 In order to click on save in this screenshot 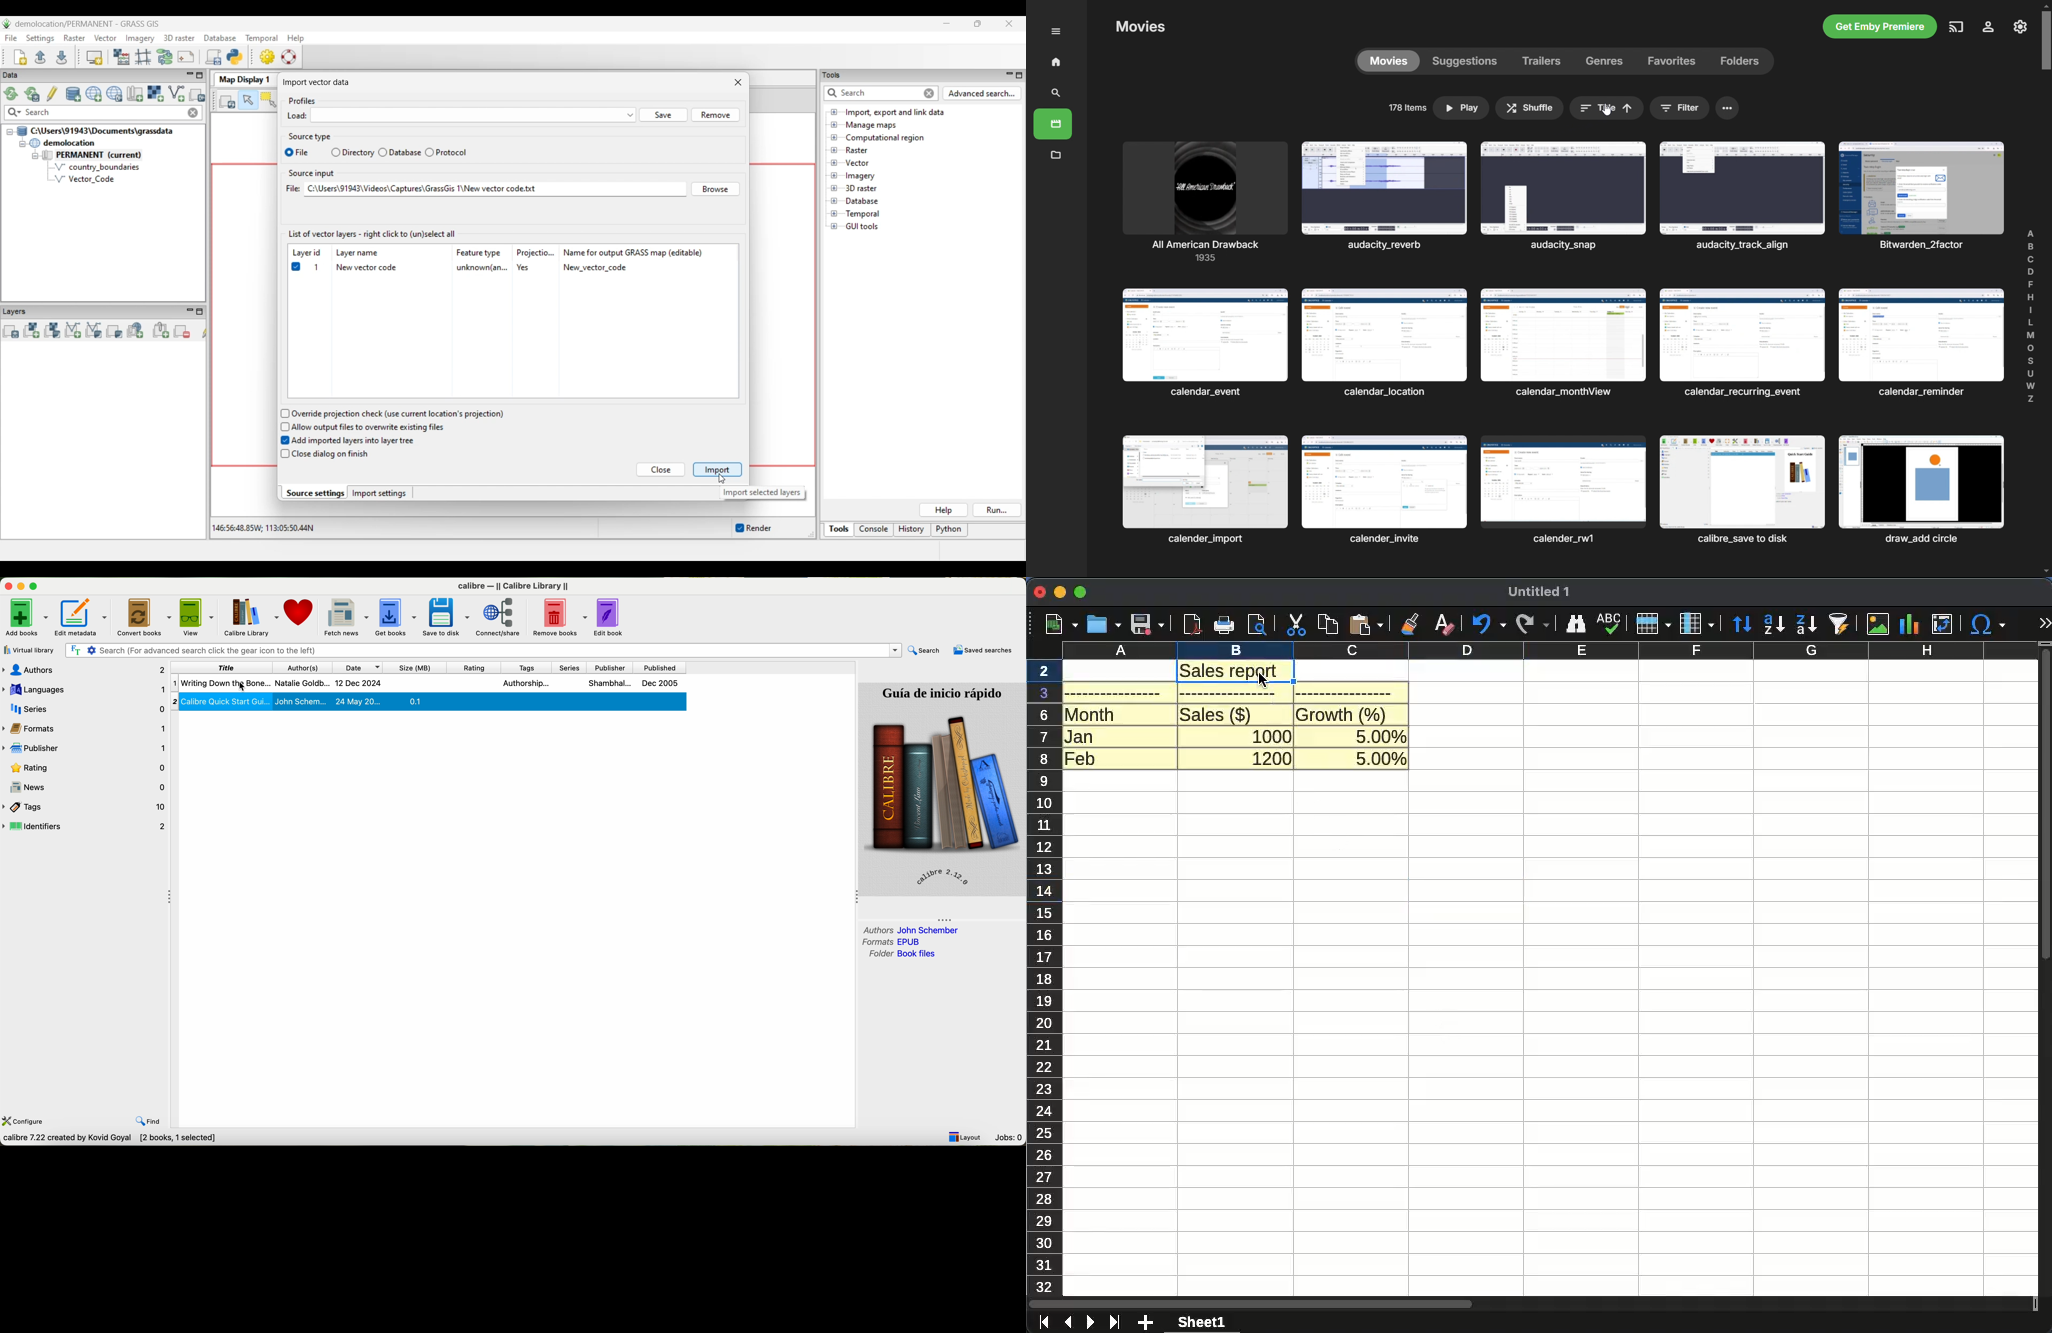, I will do `click(1148, 624)`.